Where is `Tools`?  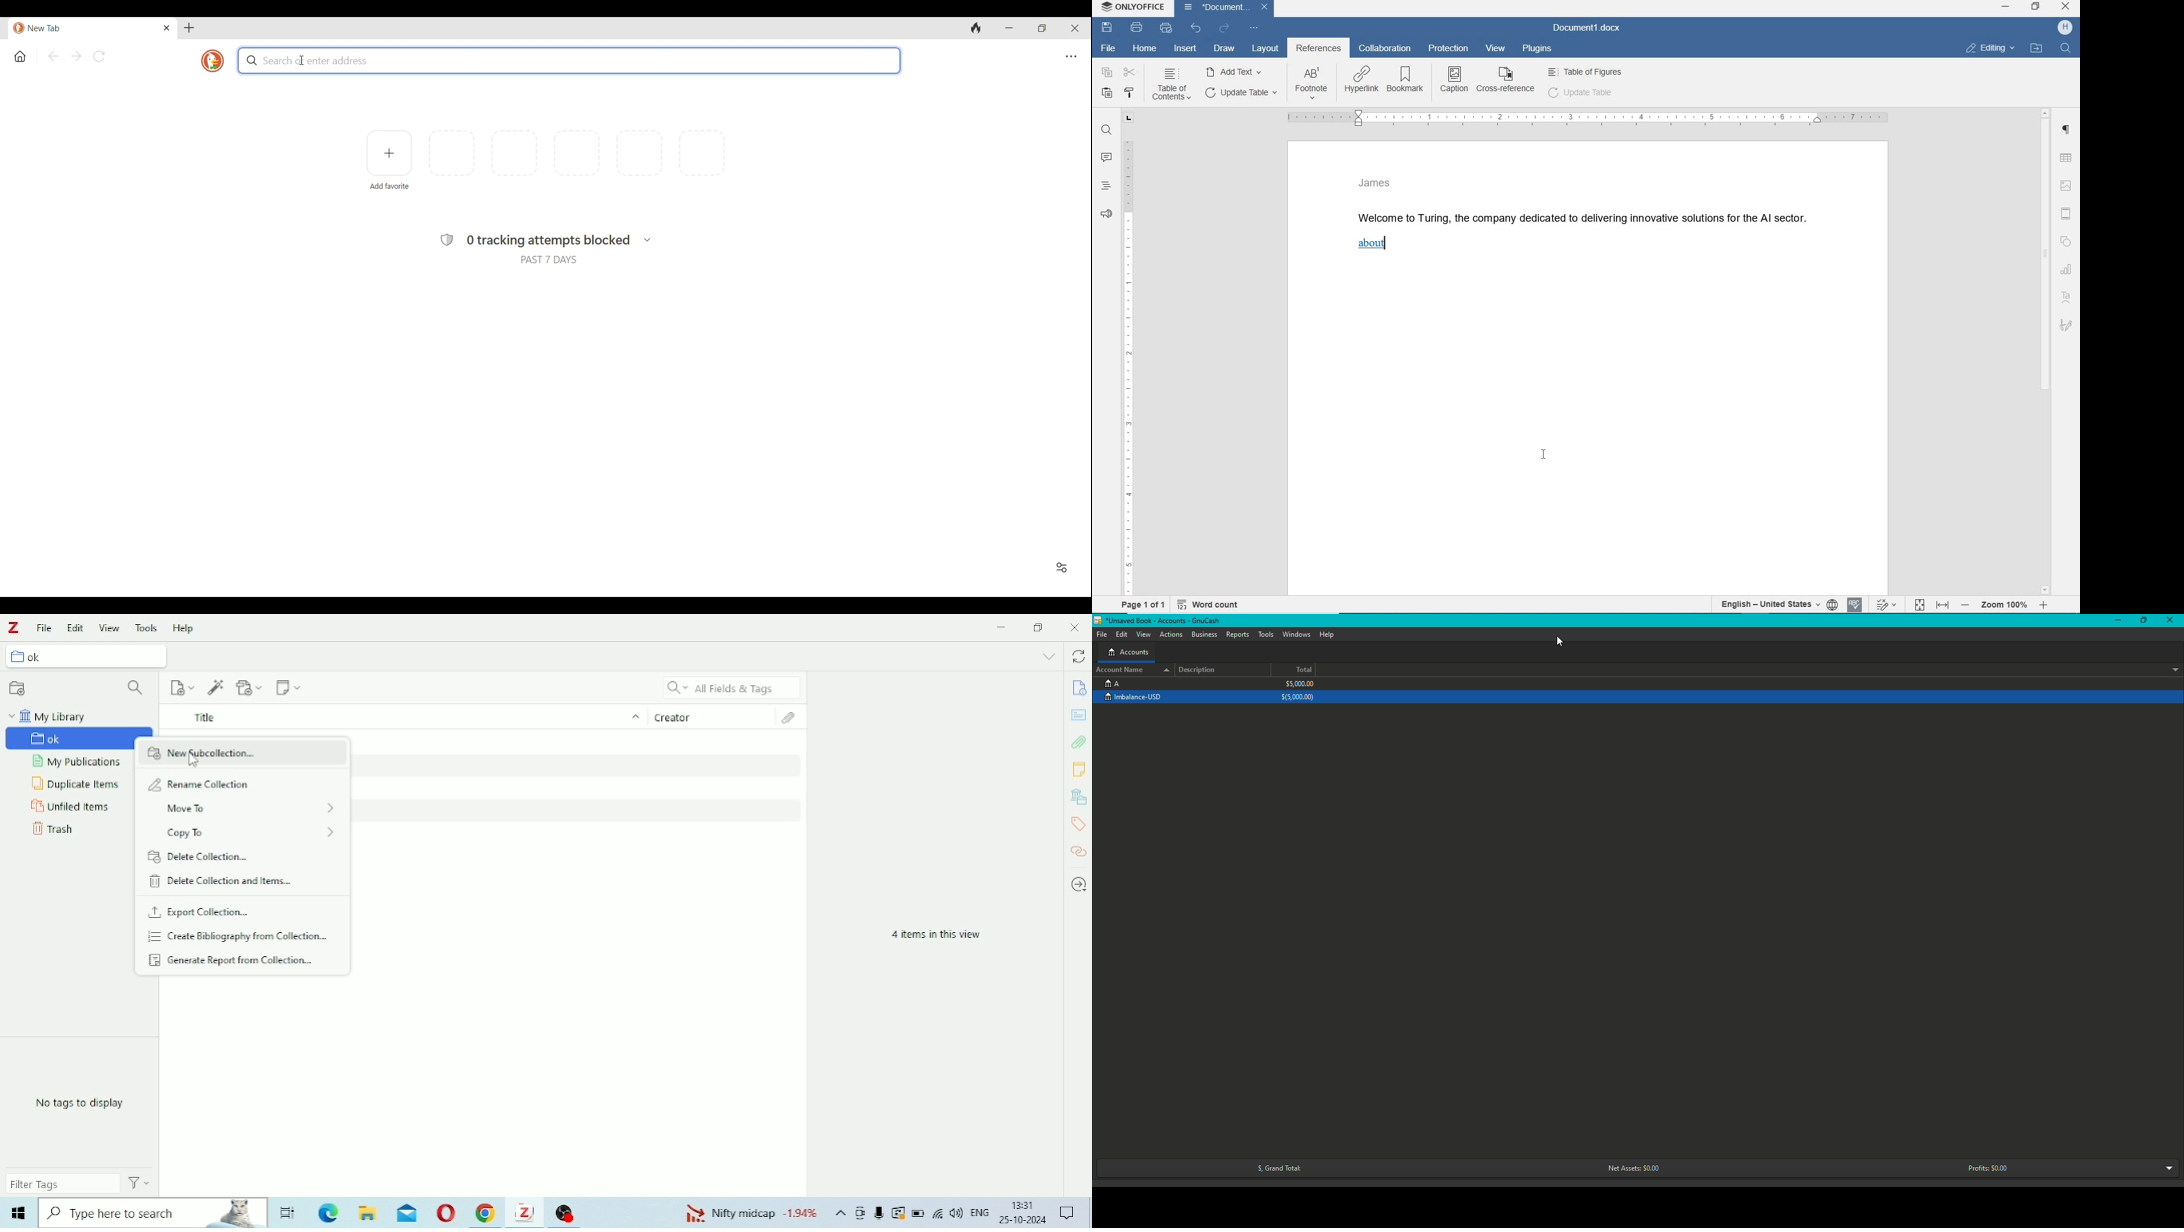
Tools is located at coordinates (147, 627).